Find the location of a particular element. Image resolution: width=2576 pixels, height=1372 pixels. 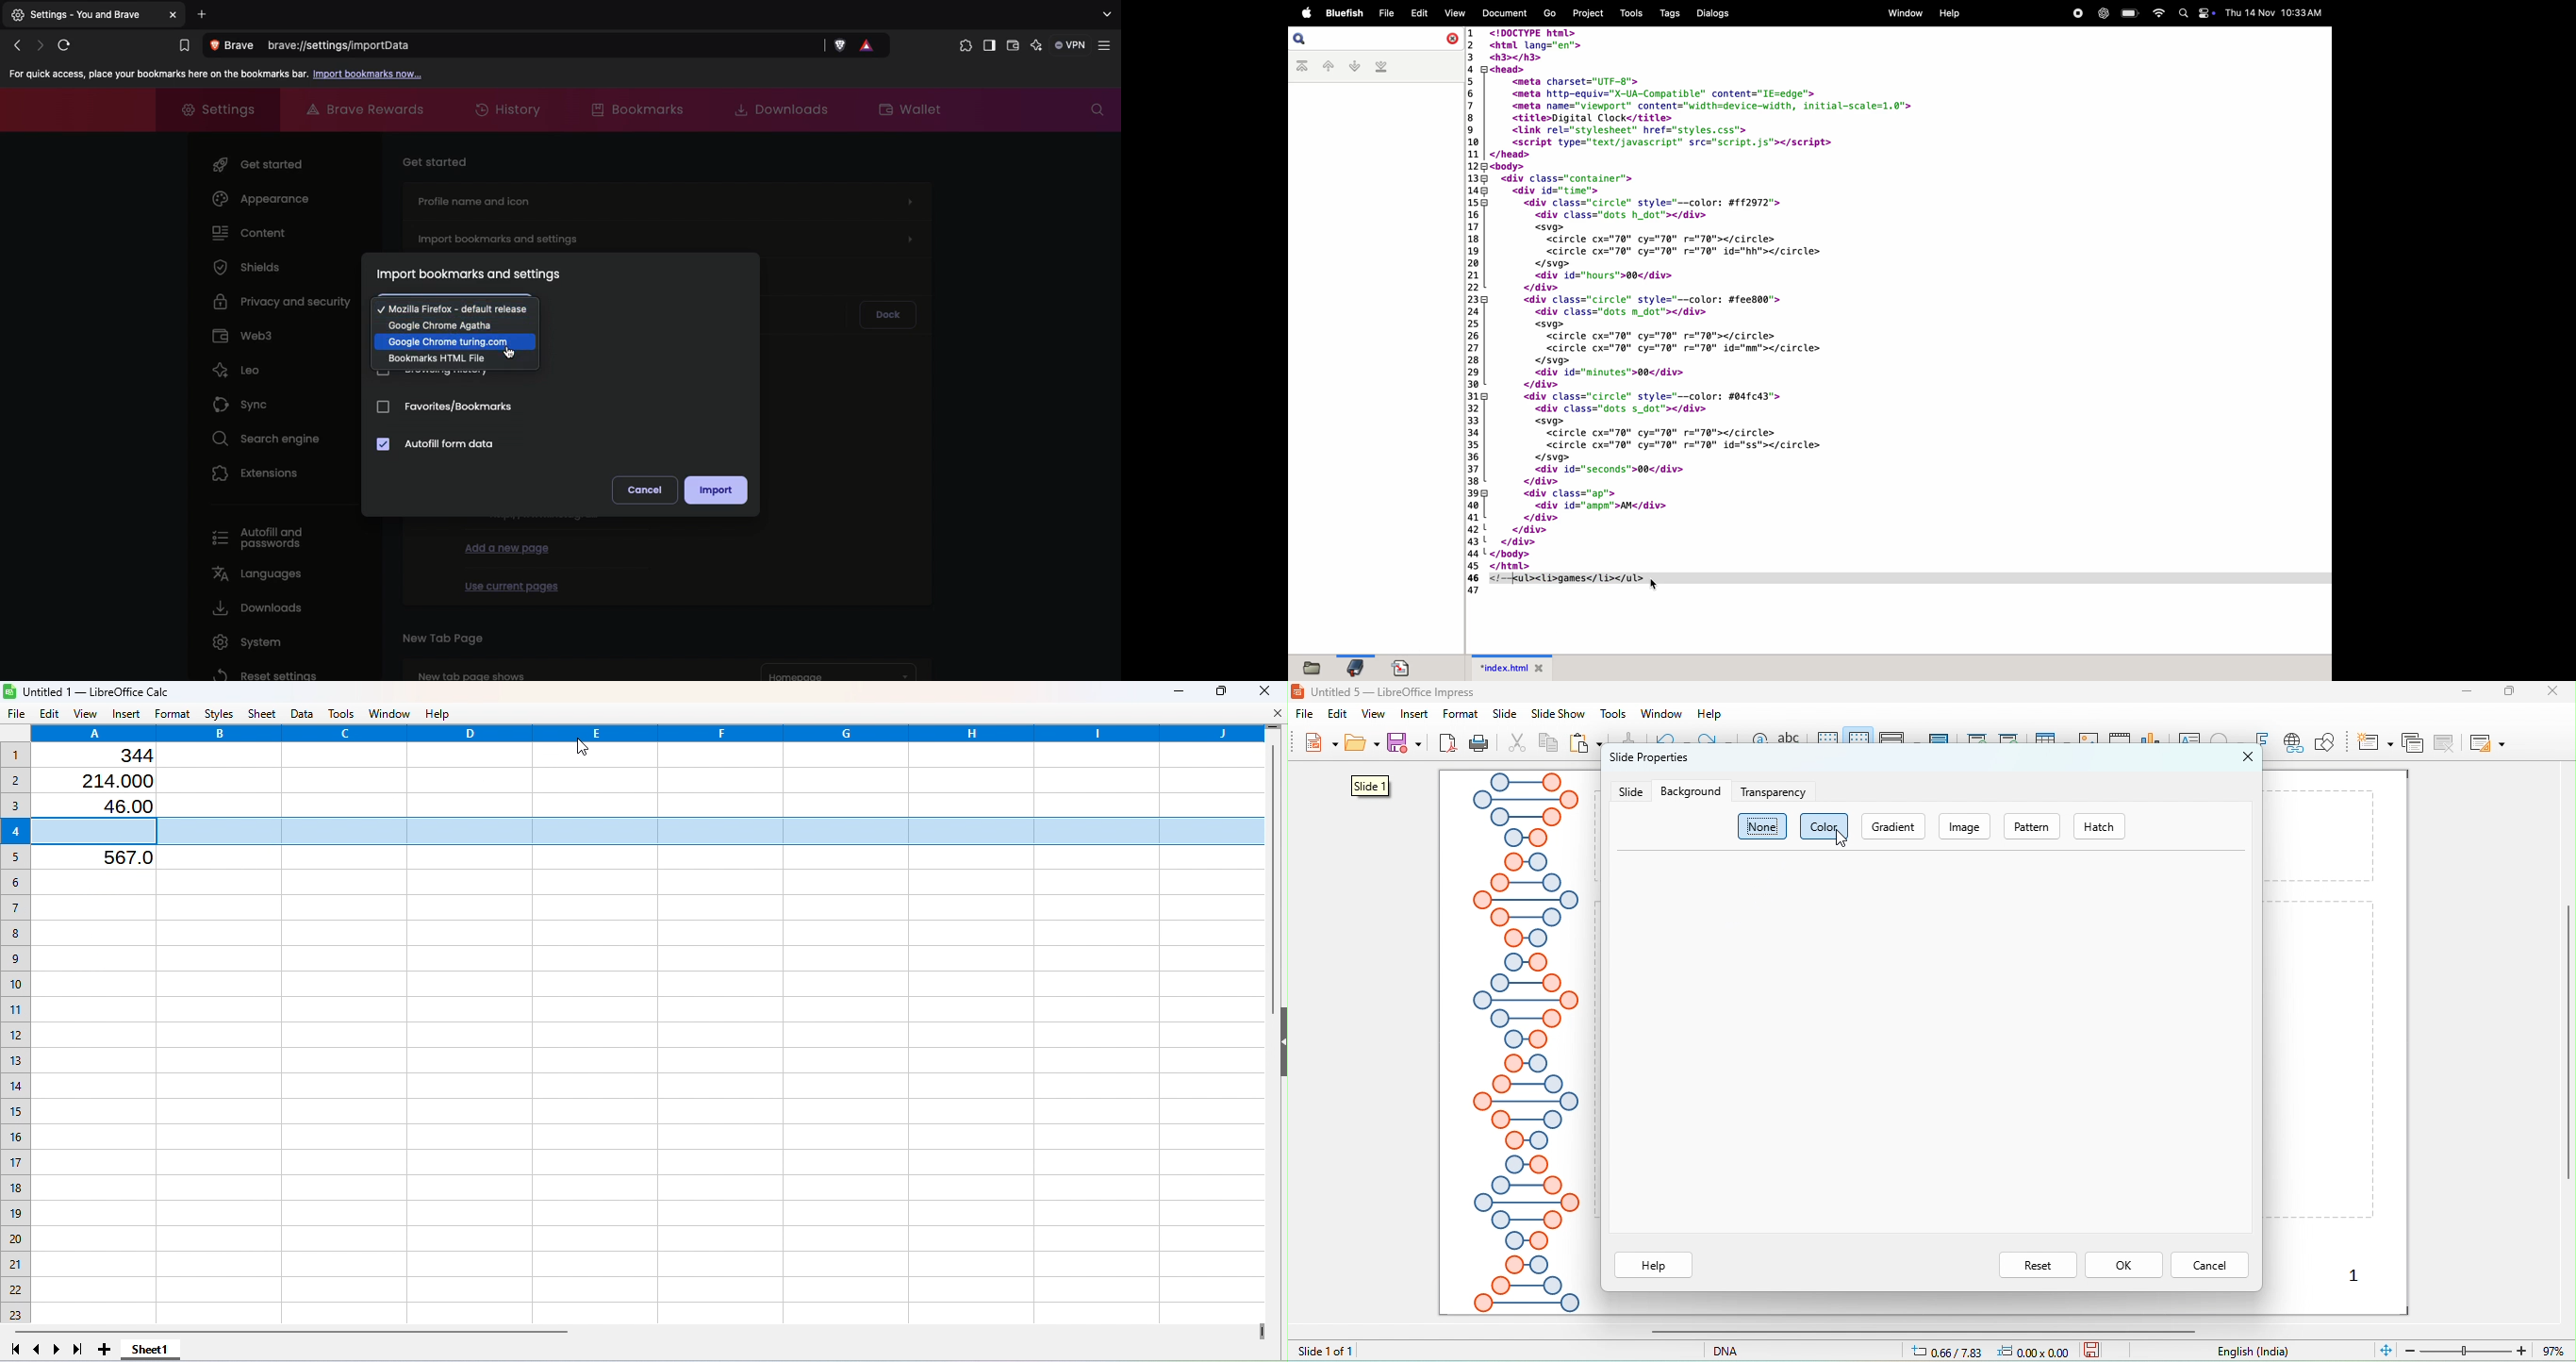

window is located at coordinates (1903, 14).